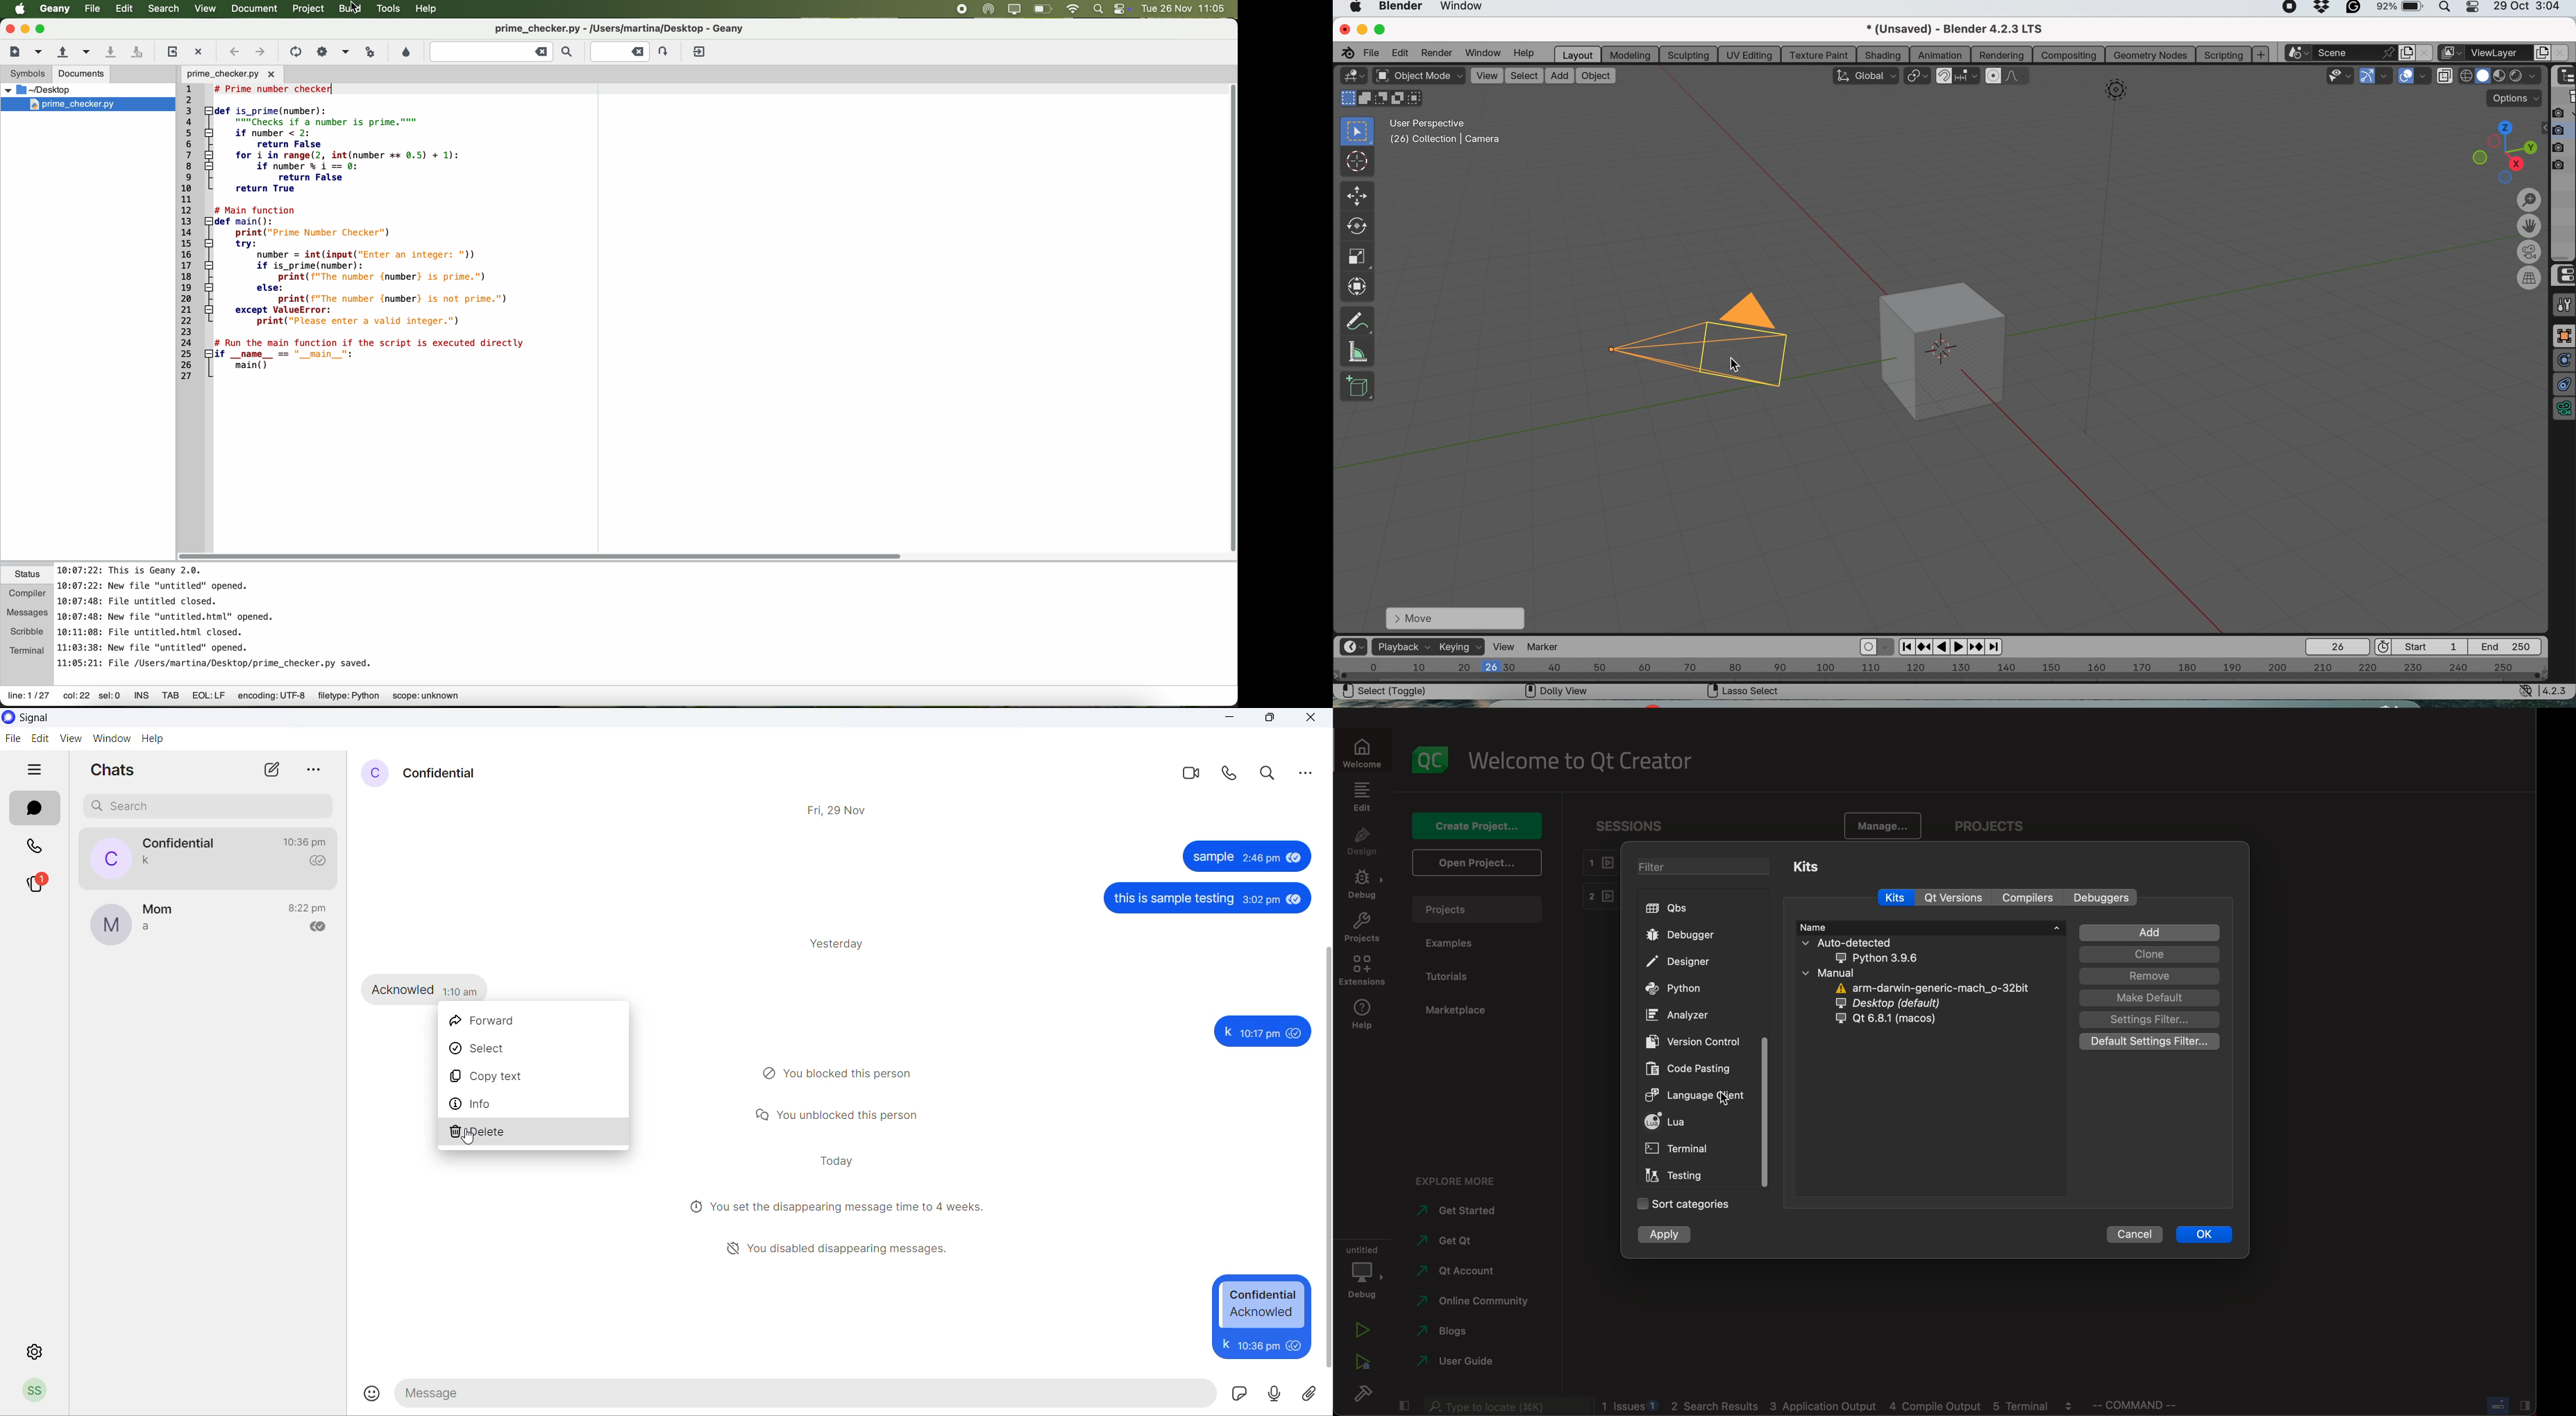 Image resolution: width=2576 pixels, height=1428 pixels. I want to click on create, so click(1474, 828).